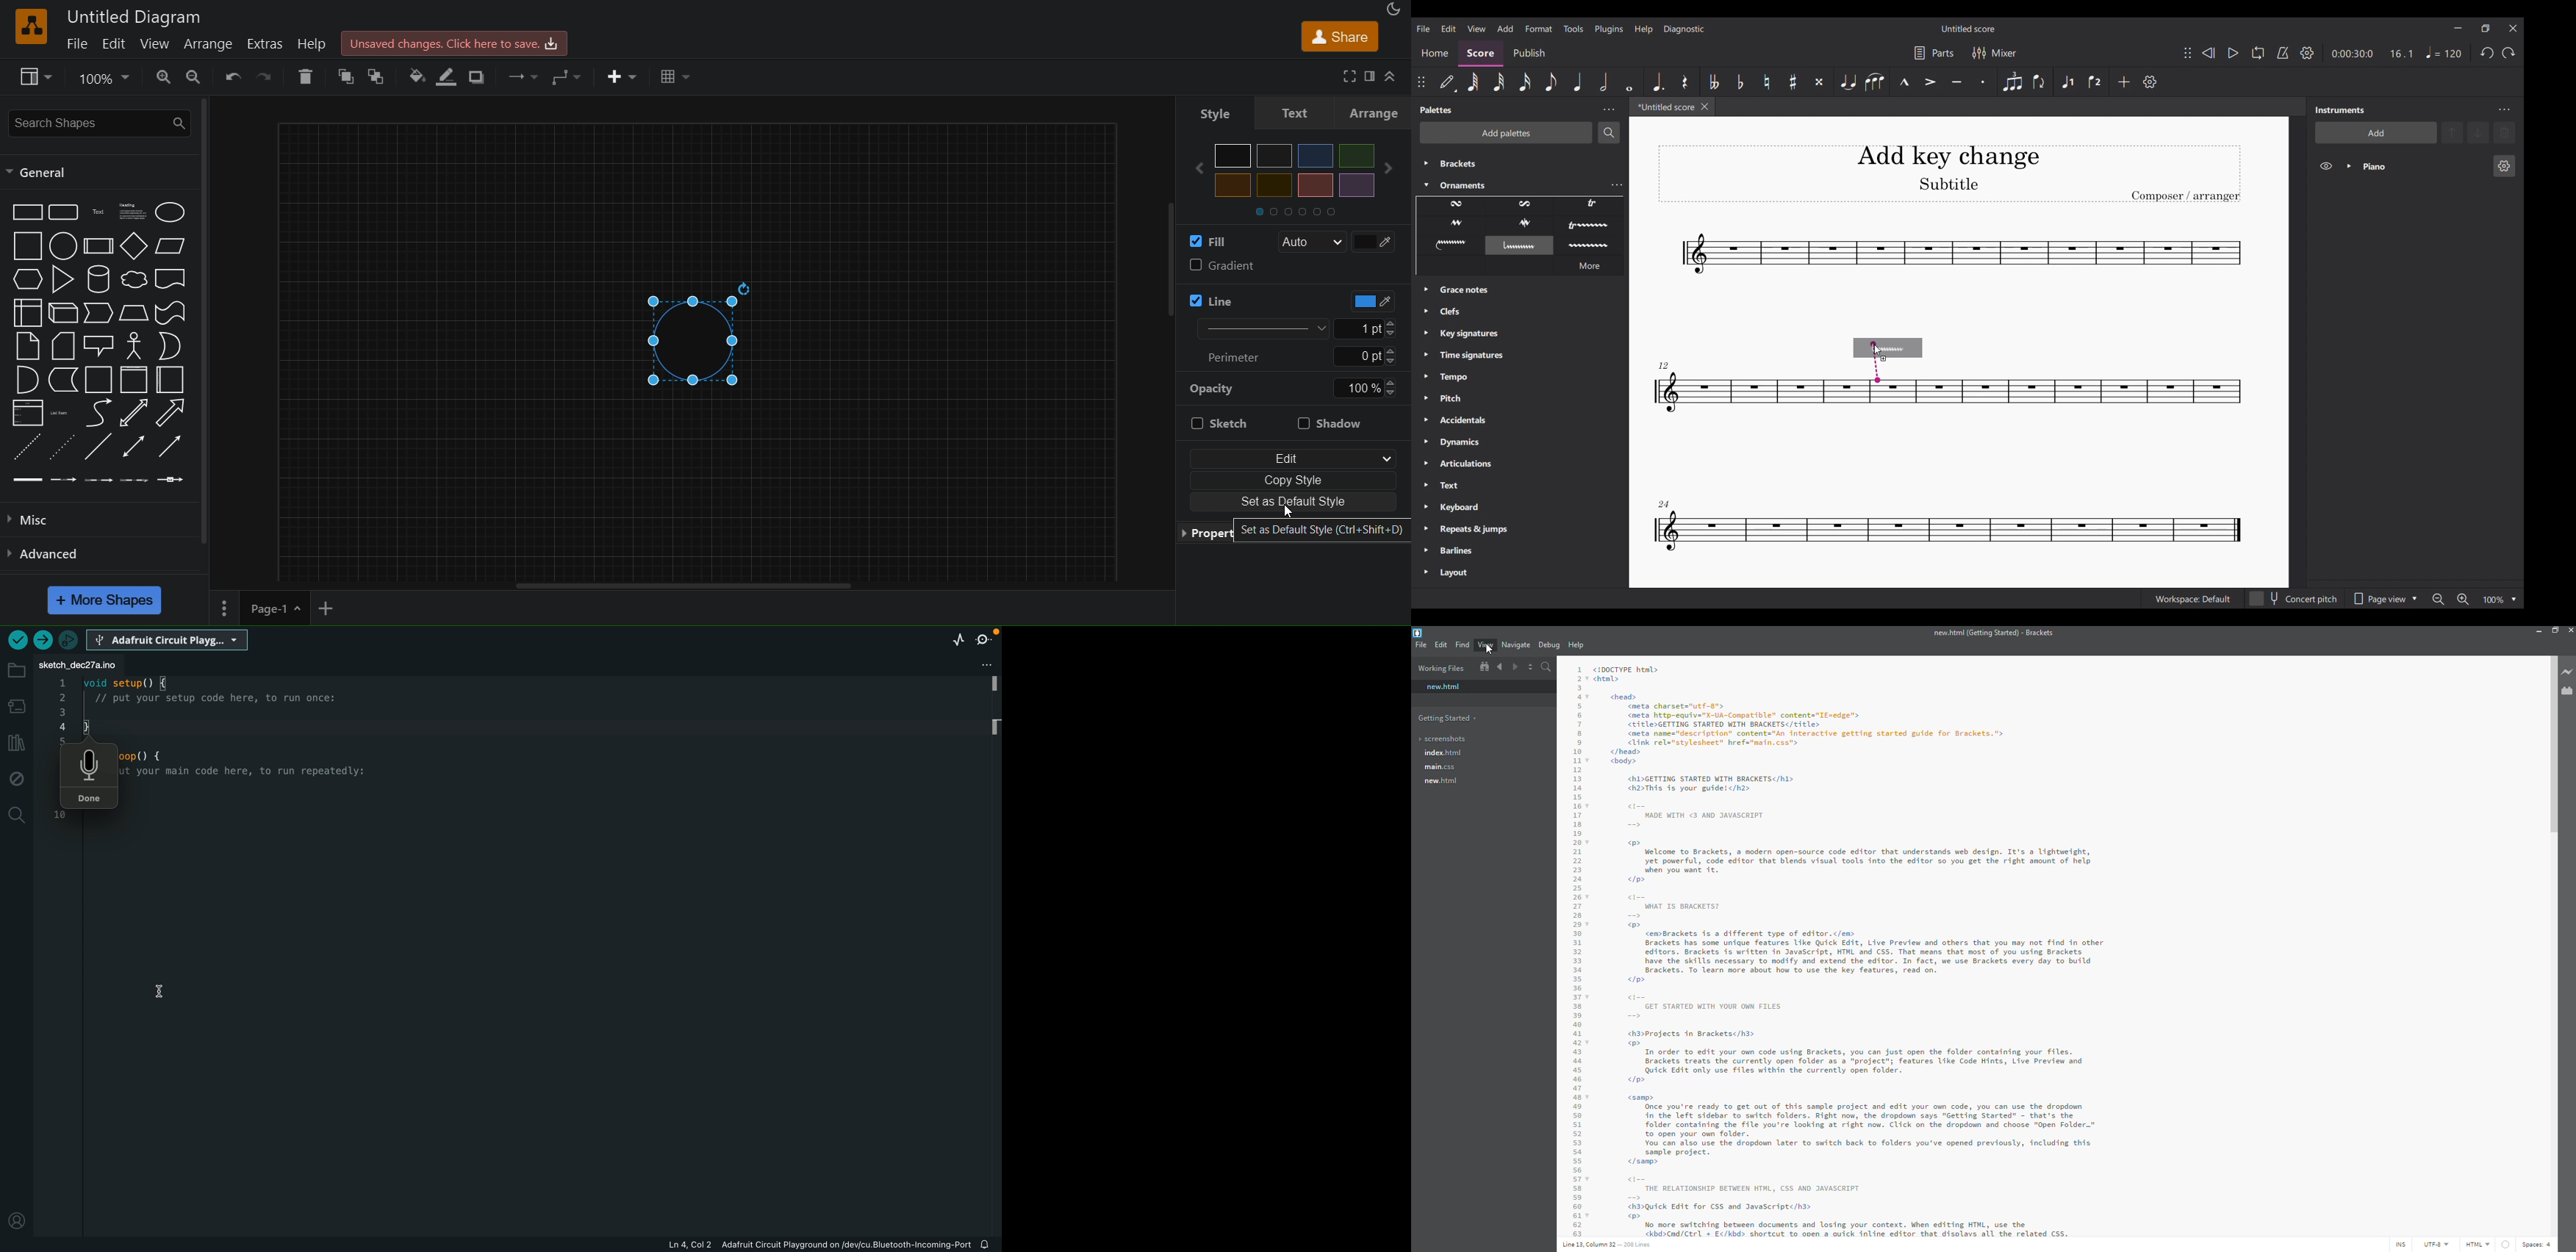  Describe the element at coordinates (197, 77) in the screenshot. I see `zoom out` at that location.